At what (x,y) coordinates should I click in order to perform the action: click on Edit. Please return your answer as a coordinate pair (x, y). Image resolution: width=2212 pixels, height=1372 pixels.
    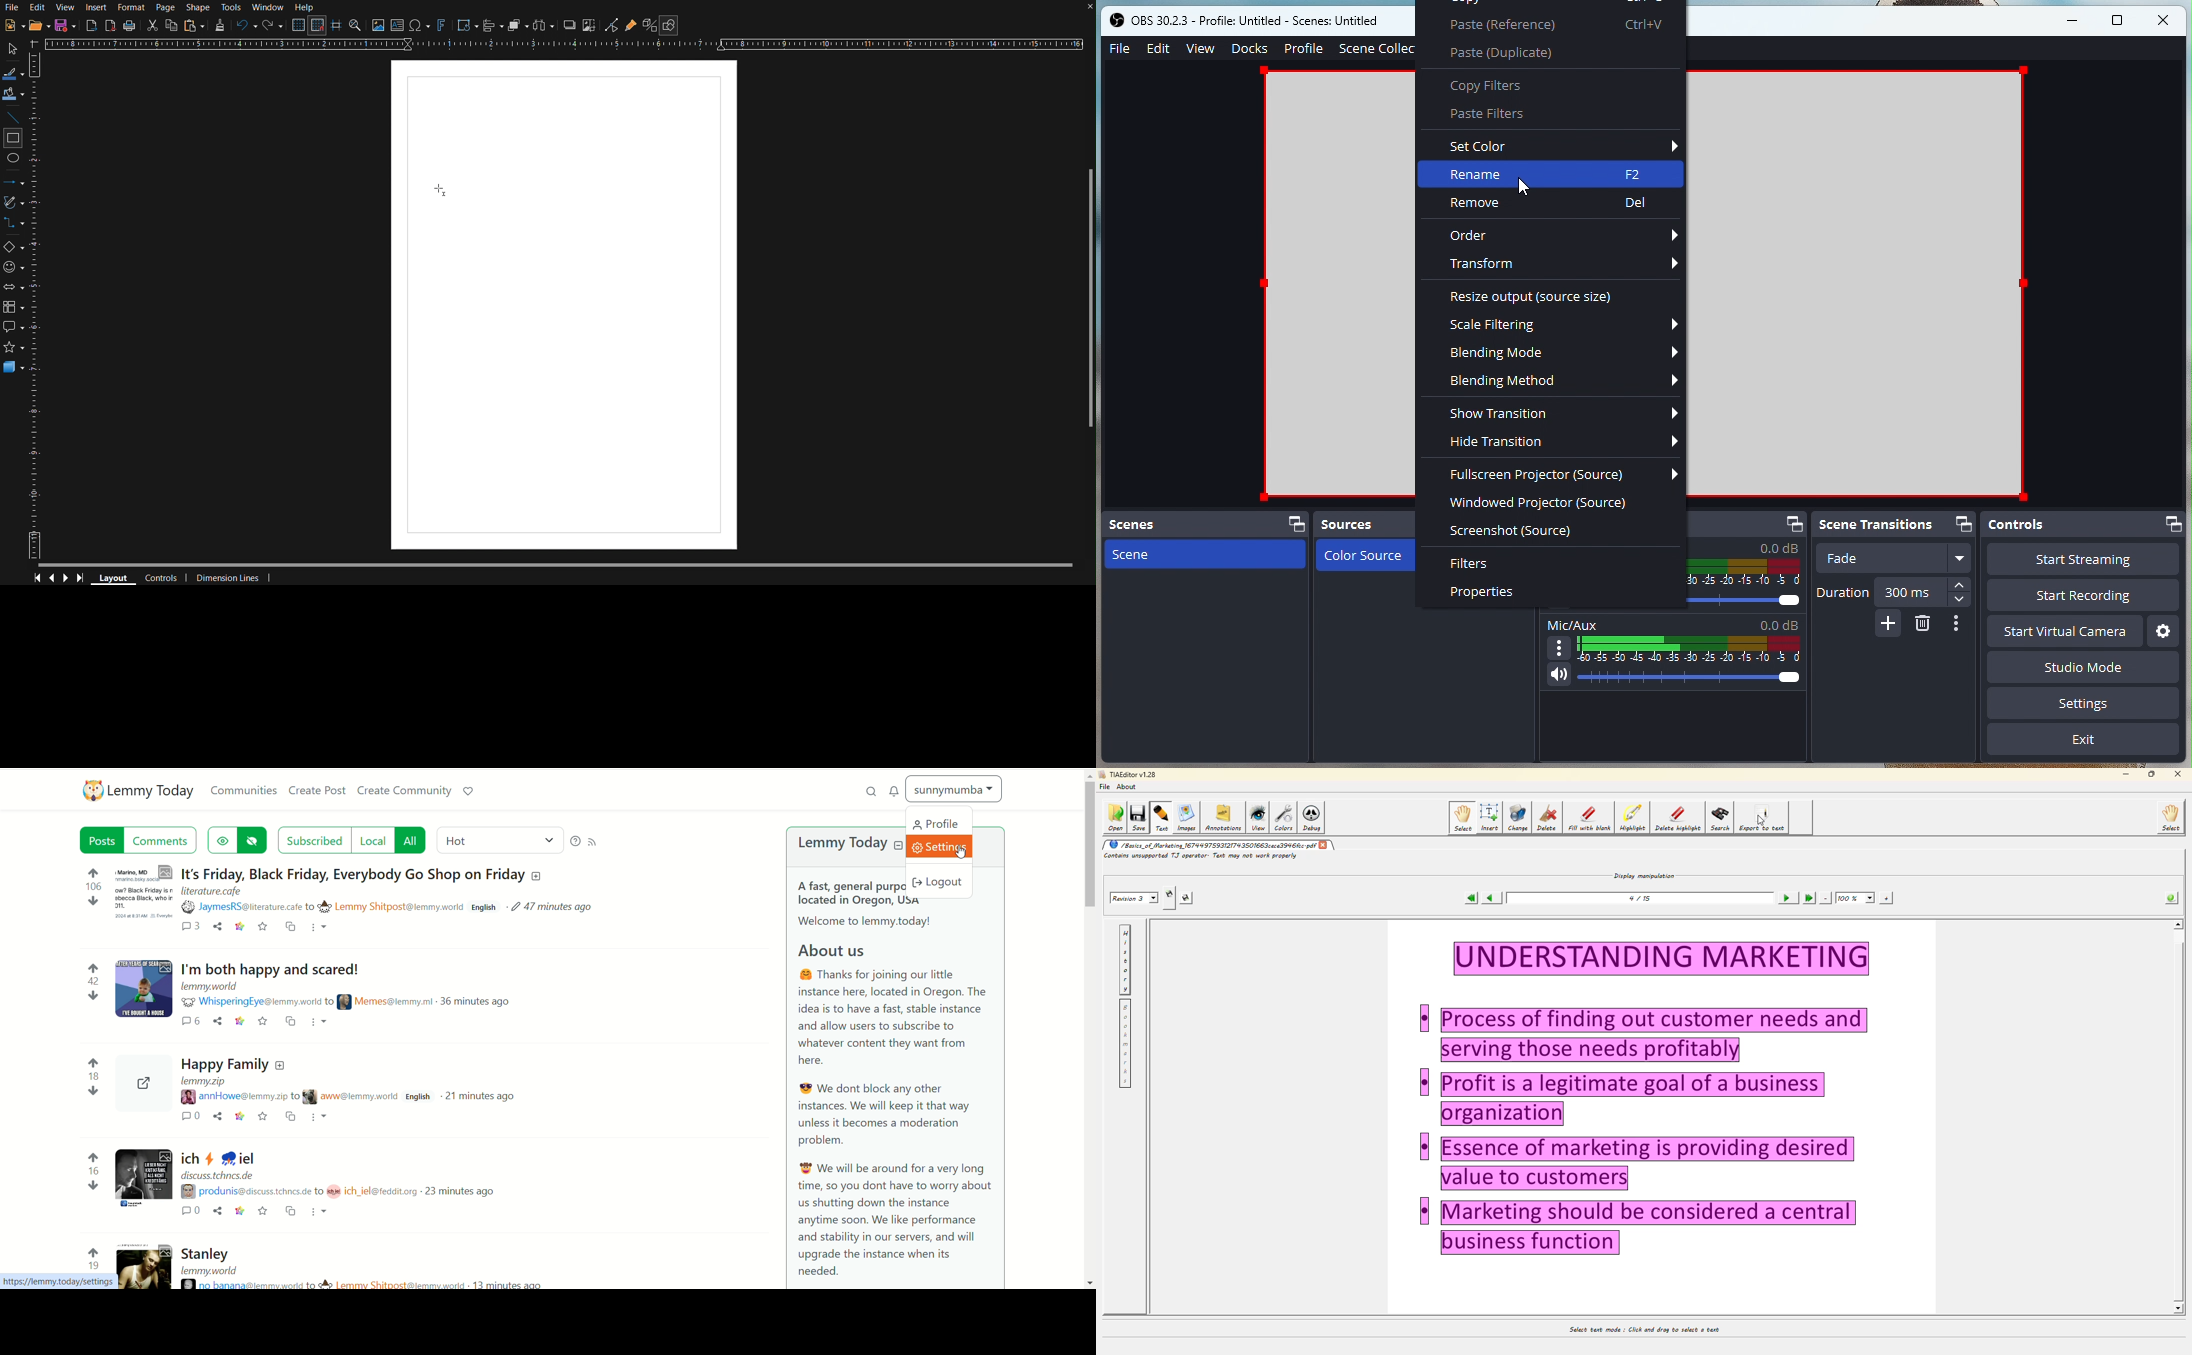
    Looking at the image, I should click on (1161, 50).